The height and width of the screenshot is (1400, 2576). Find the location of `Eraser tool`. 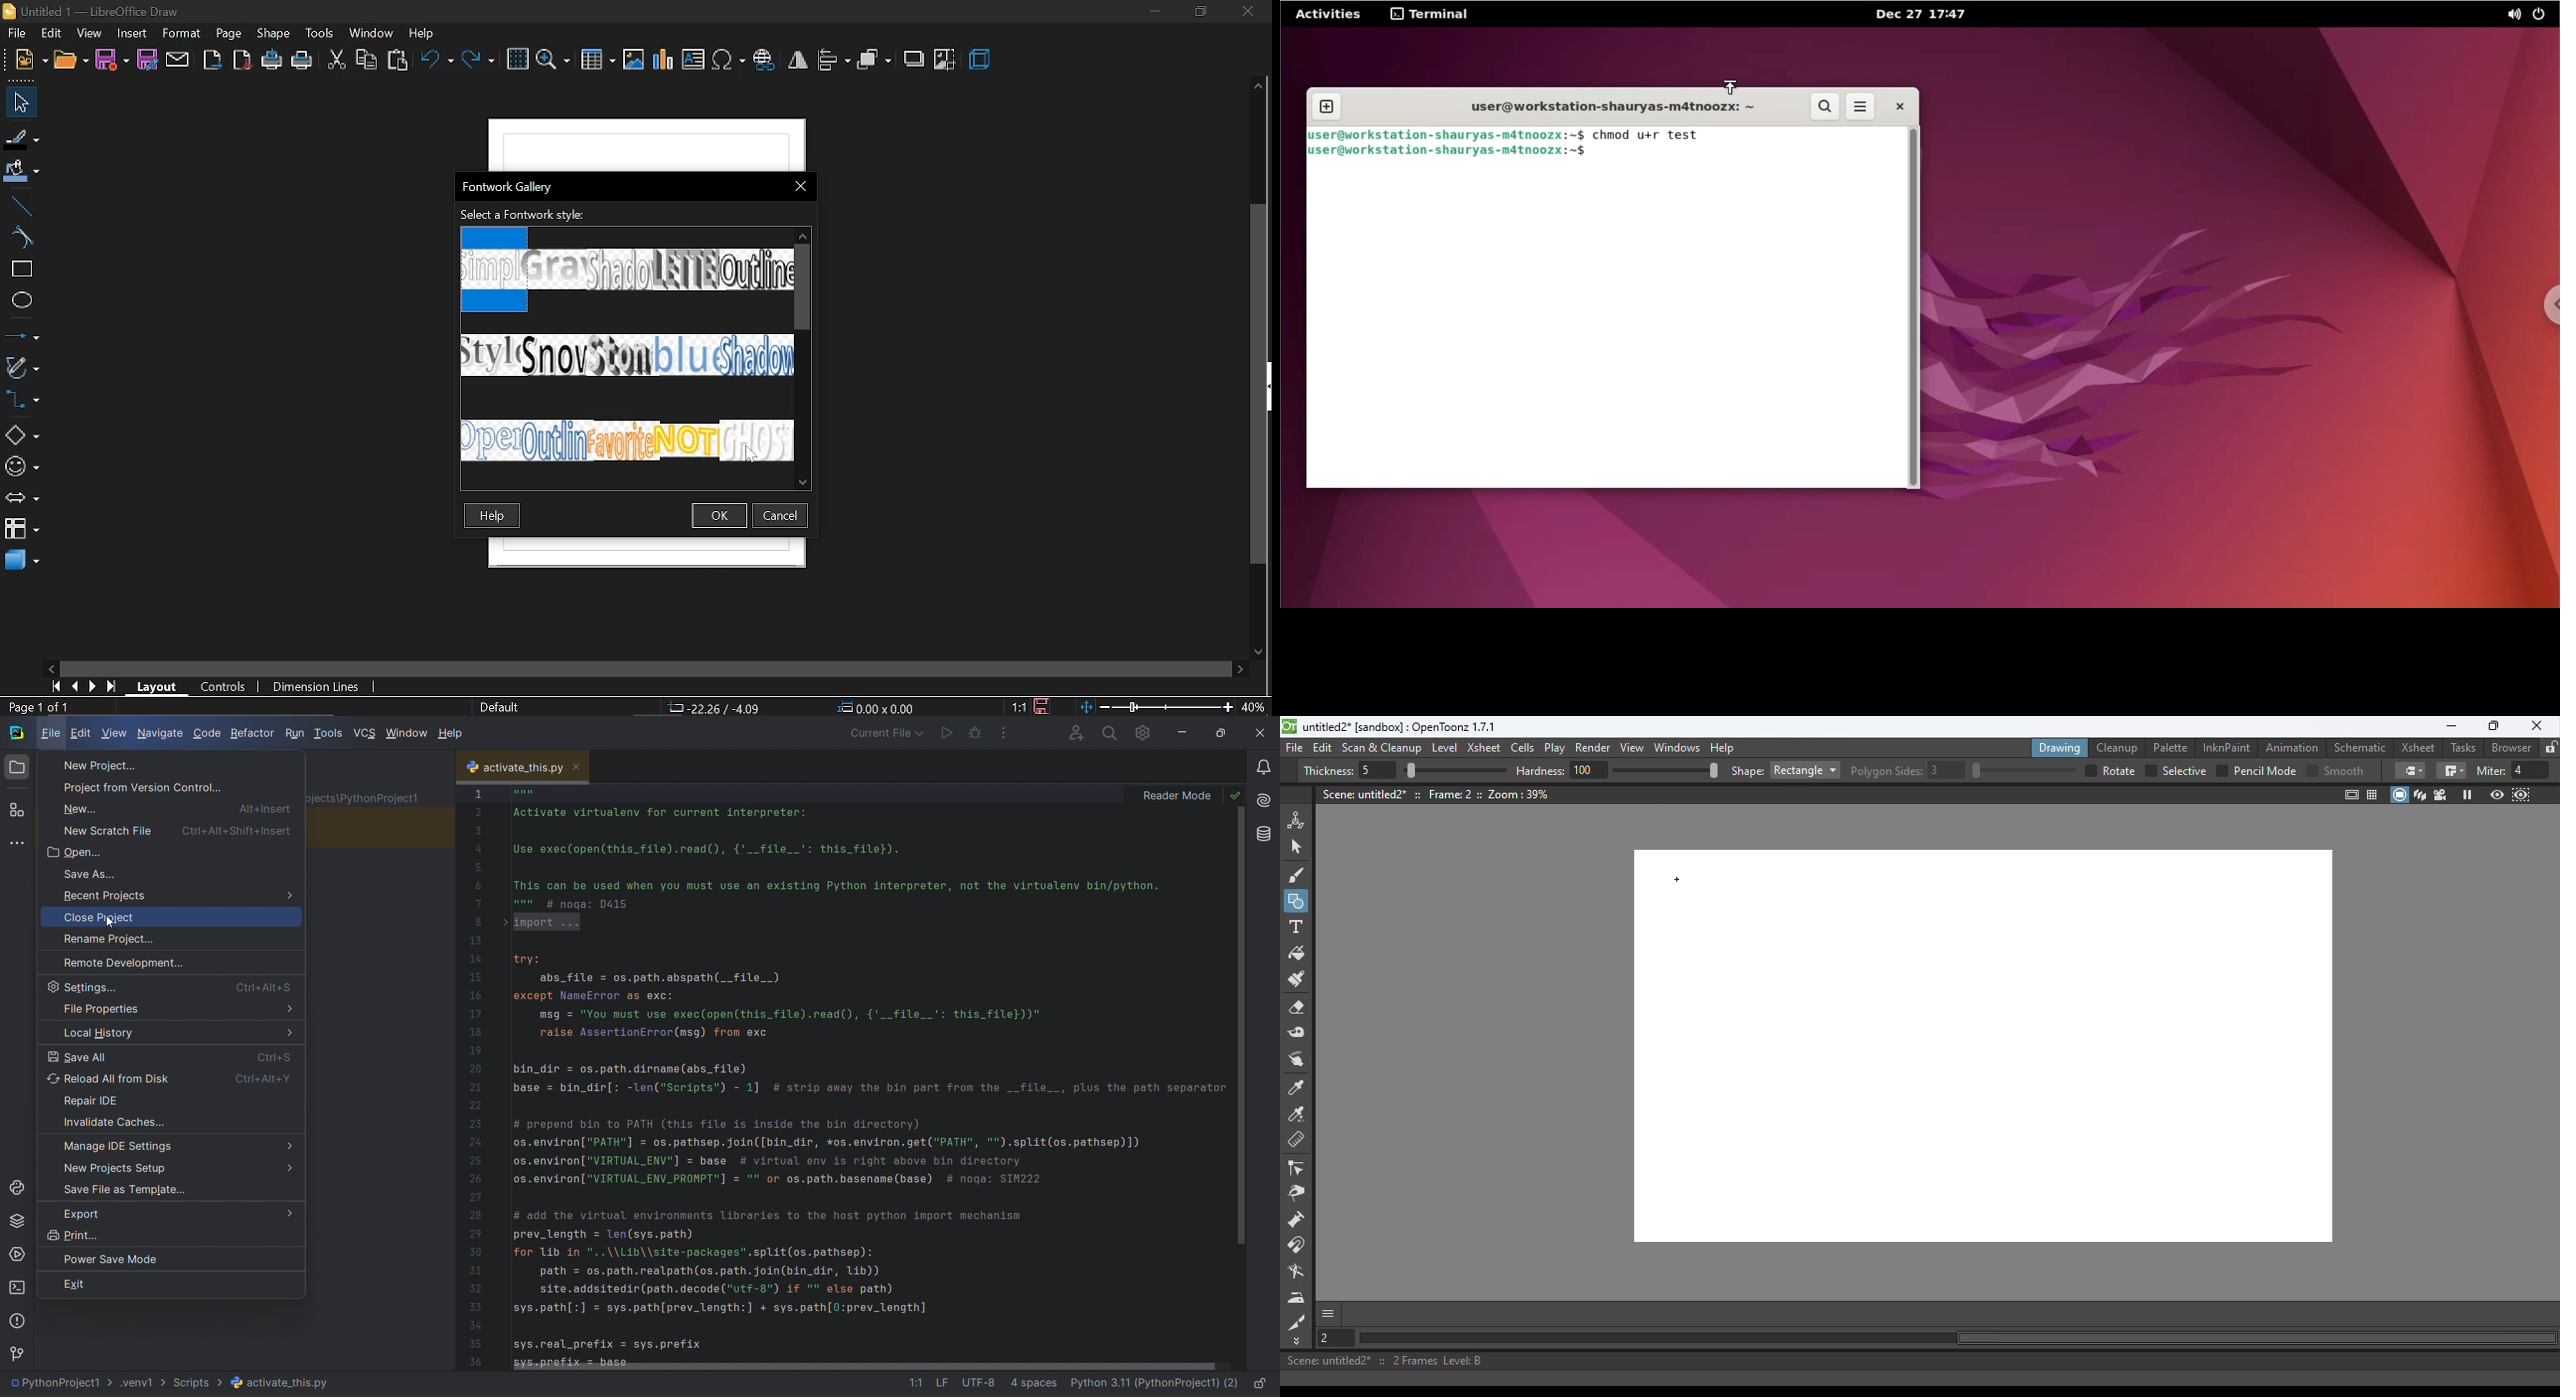

Eraser tool is located at coordinates (1302, 1008).